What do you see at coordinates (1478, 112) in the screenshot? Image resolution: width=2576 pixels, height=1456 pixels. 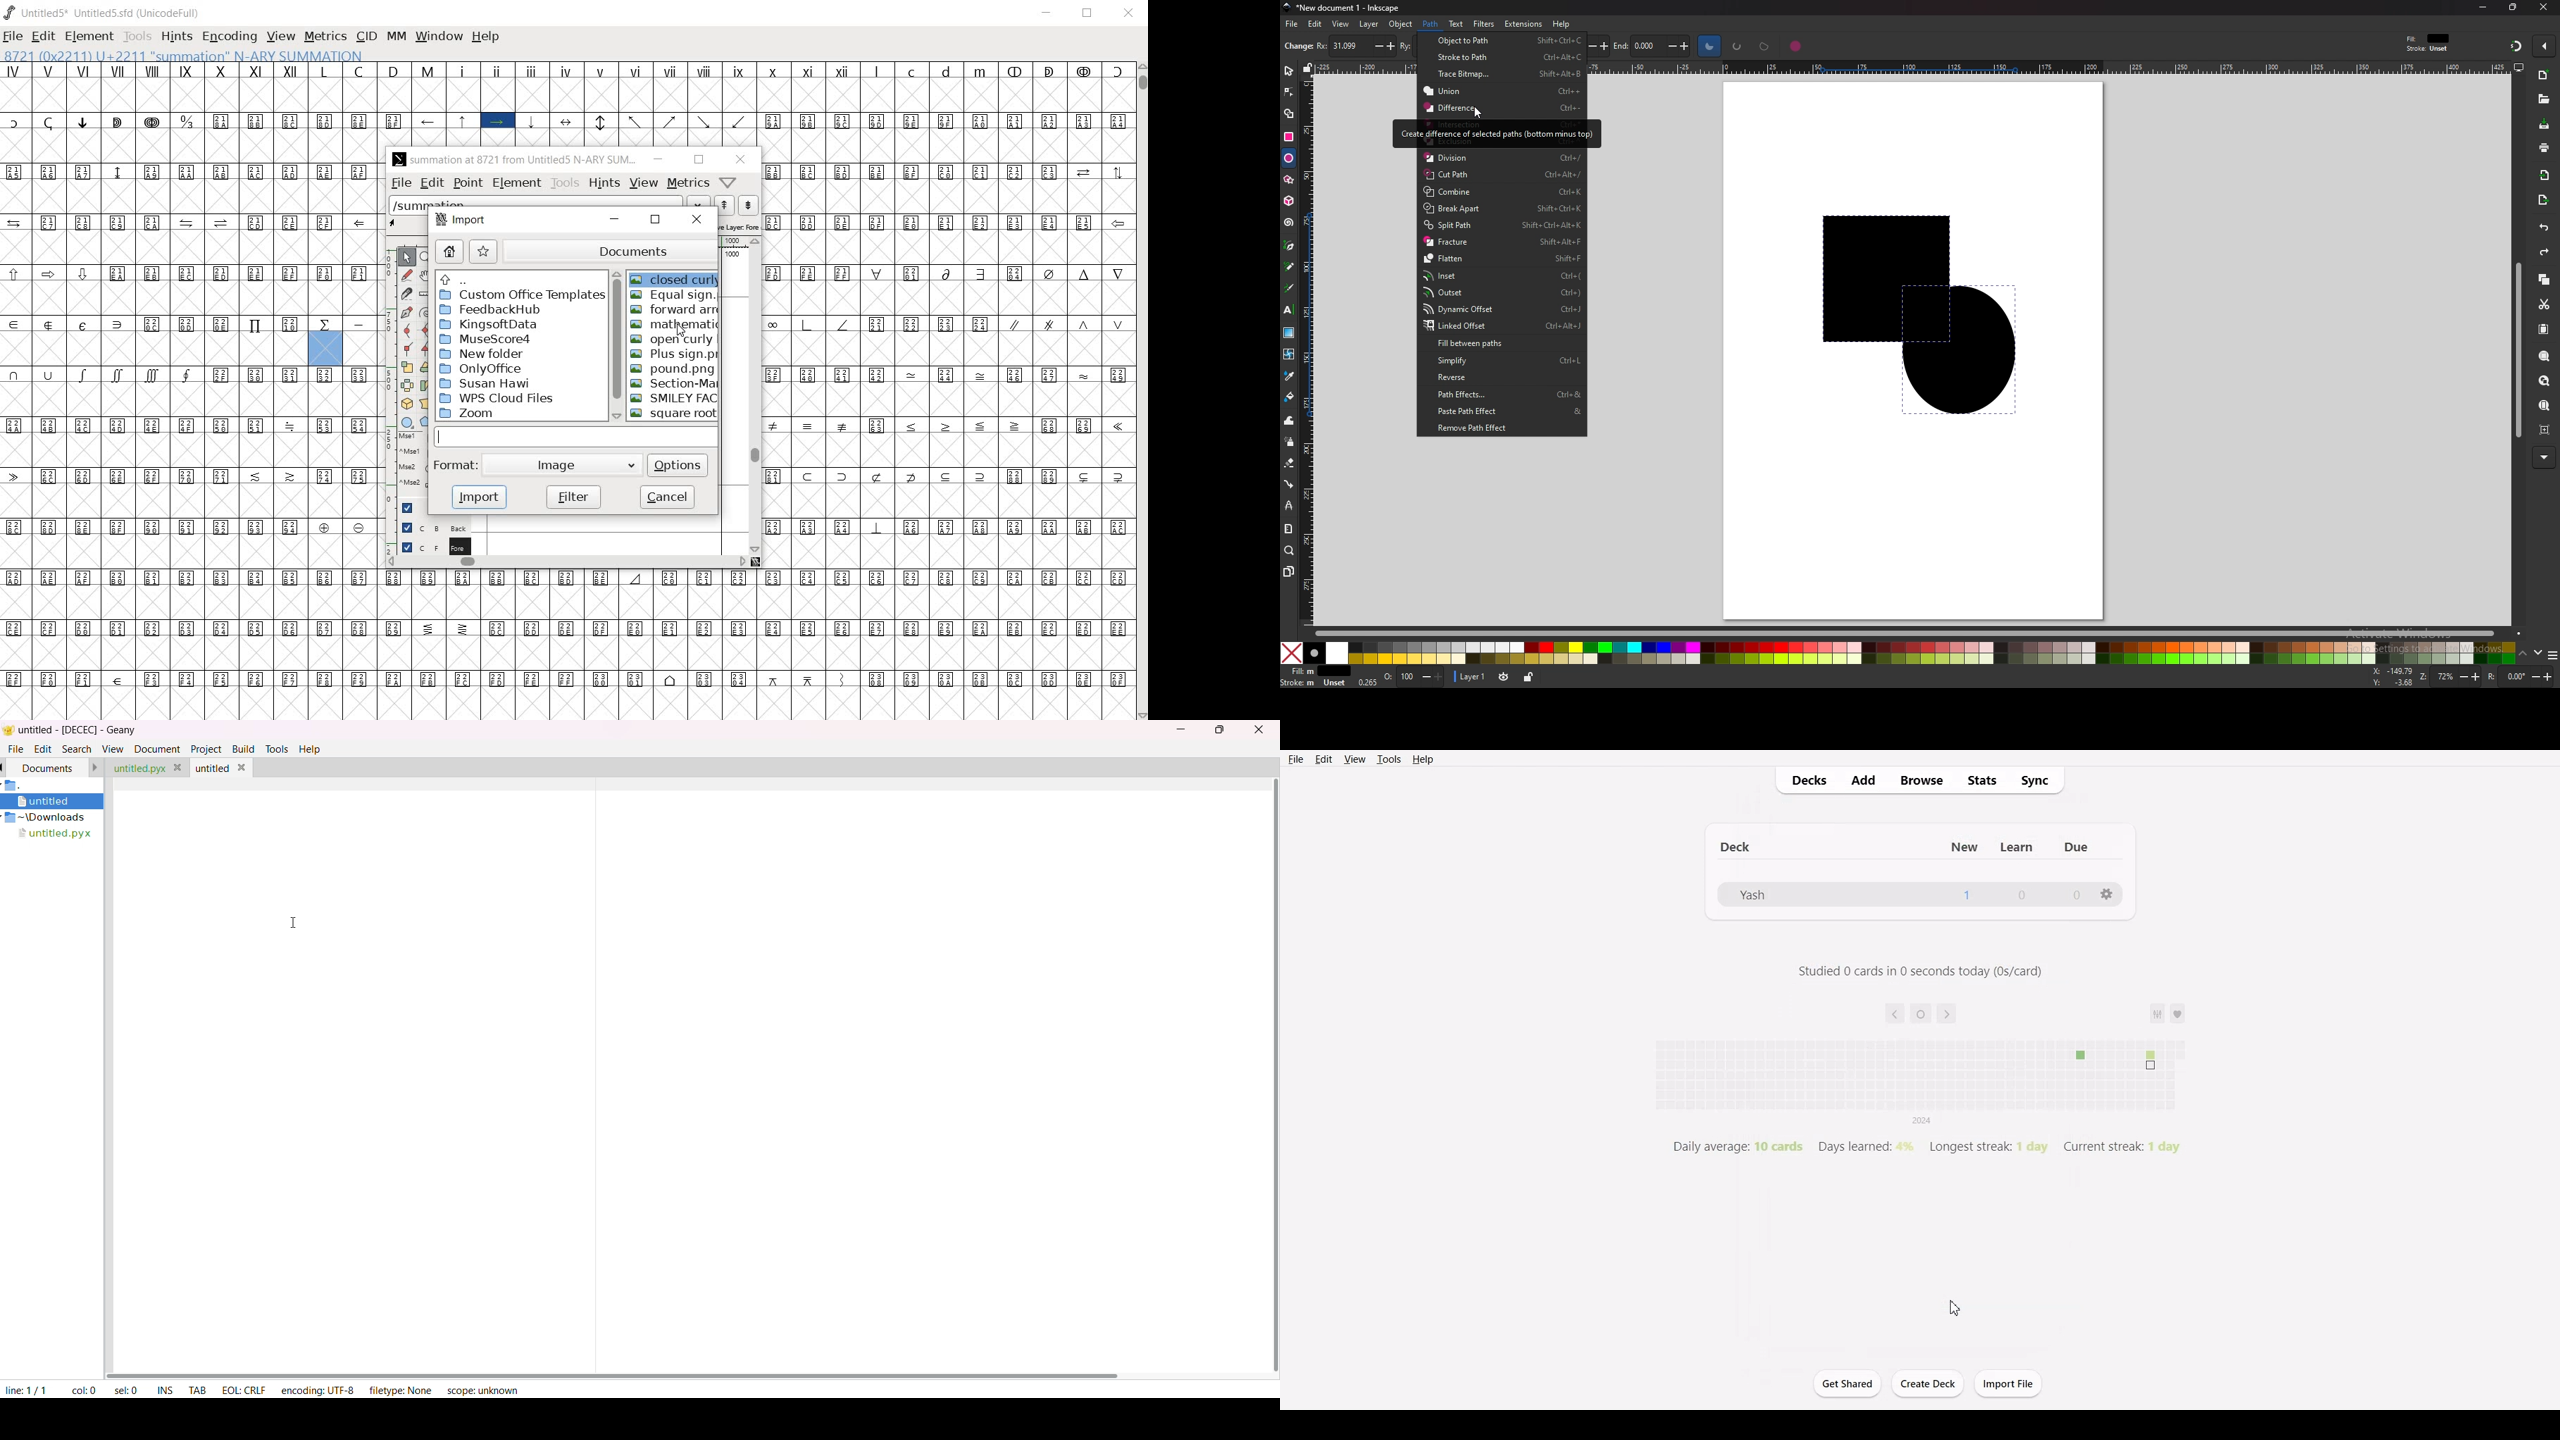 I see `cursor` at bounding box center [1478, 112].